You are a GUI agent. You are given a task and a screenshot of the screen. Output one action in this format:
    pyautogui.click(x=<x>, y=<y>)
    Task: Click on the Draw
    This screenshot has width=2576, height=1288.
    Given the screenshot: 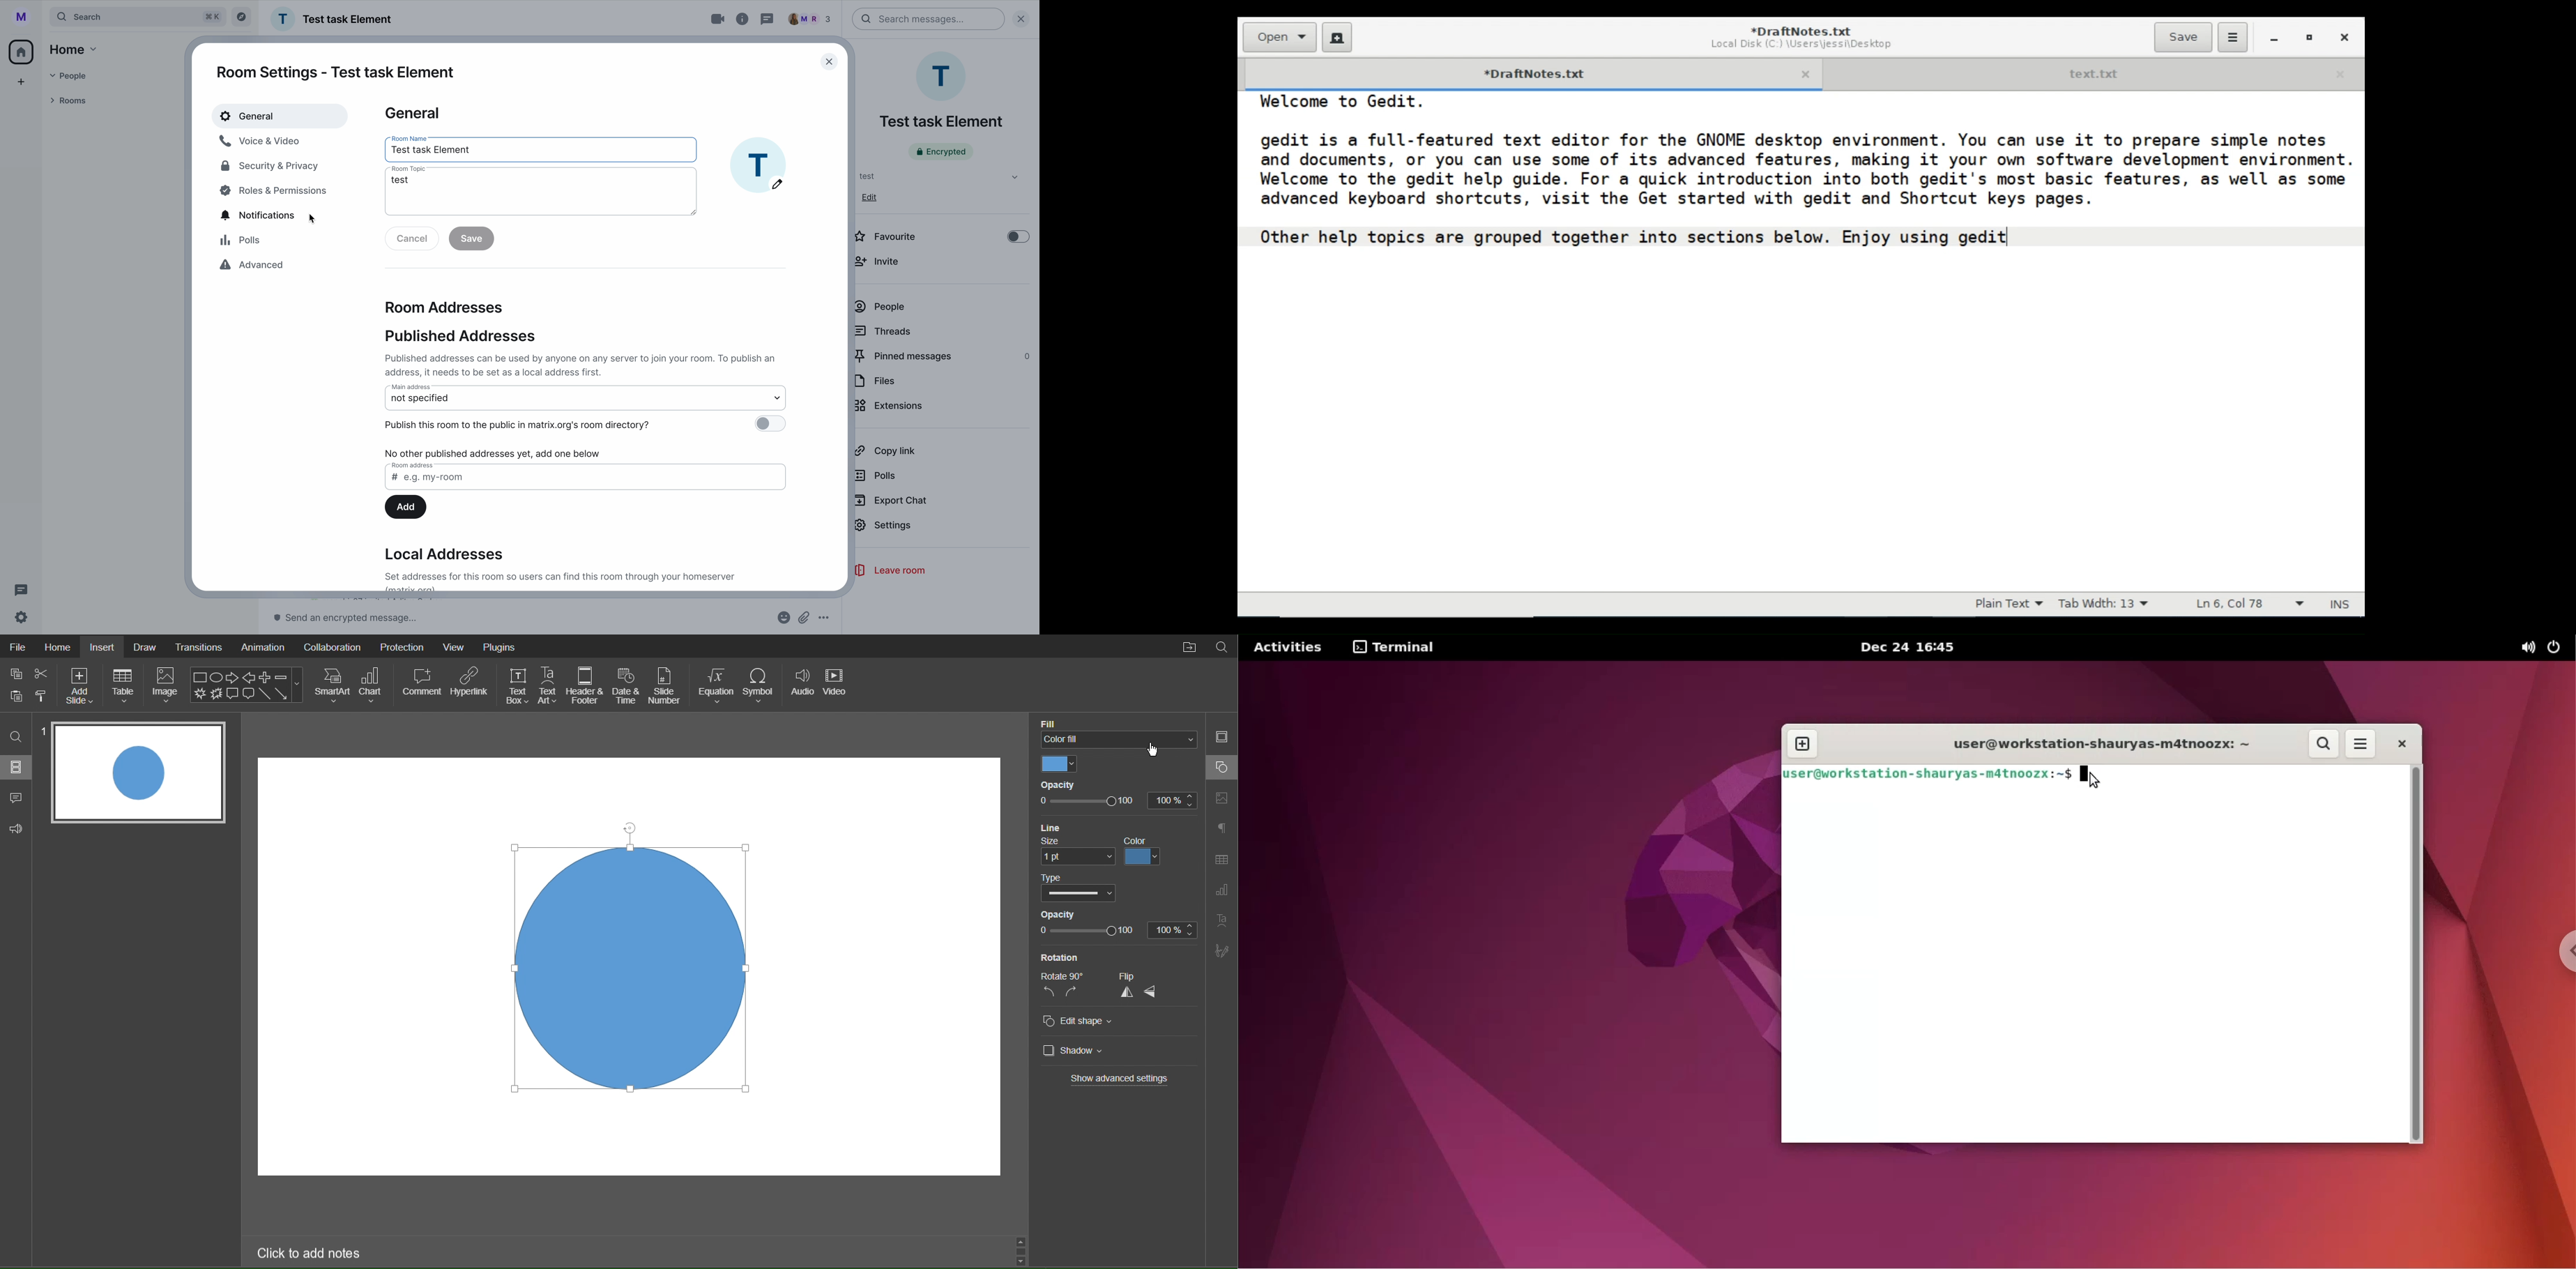 What is the action you would take?
    pyautogui.click(x=146, y=646)
    